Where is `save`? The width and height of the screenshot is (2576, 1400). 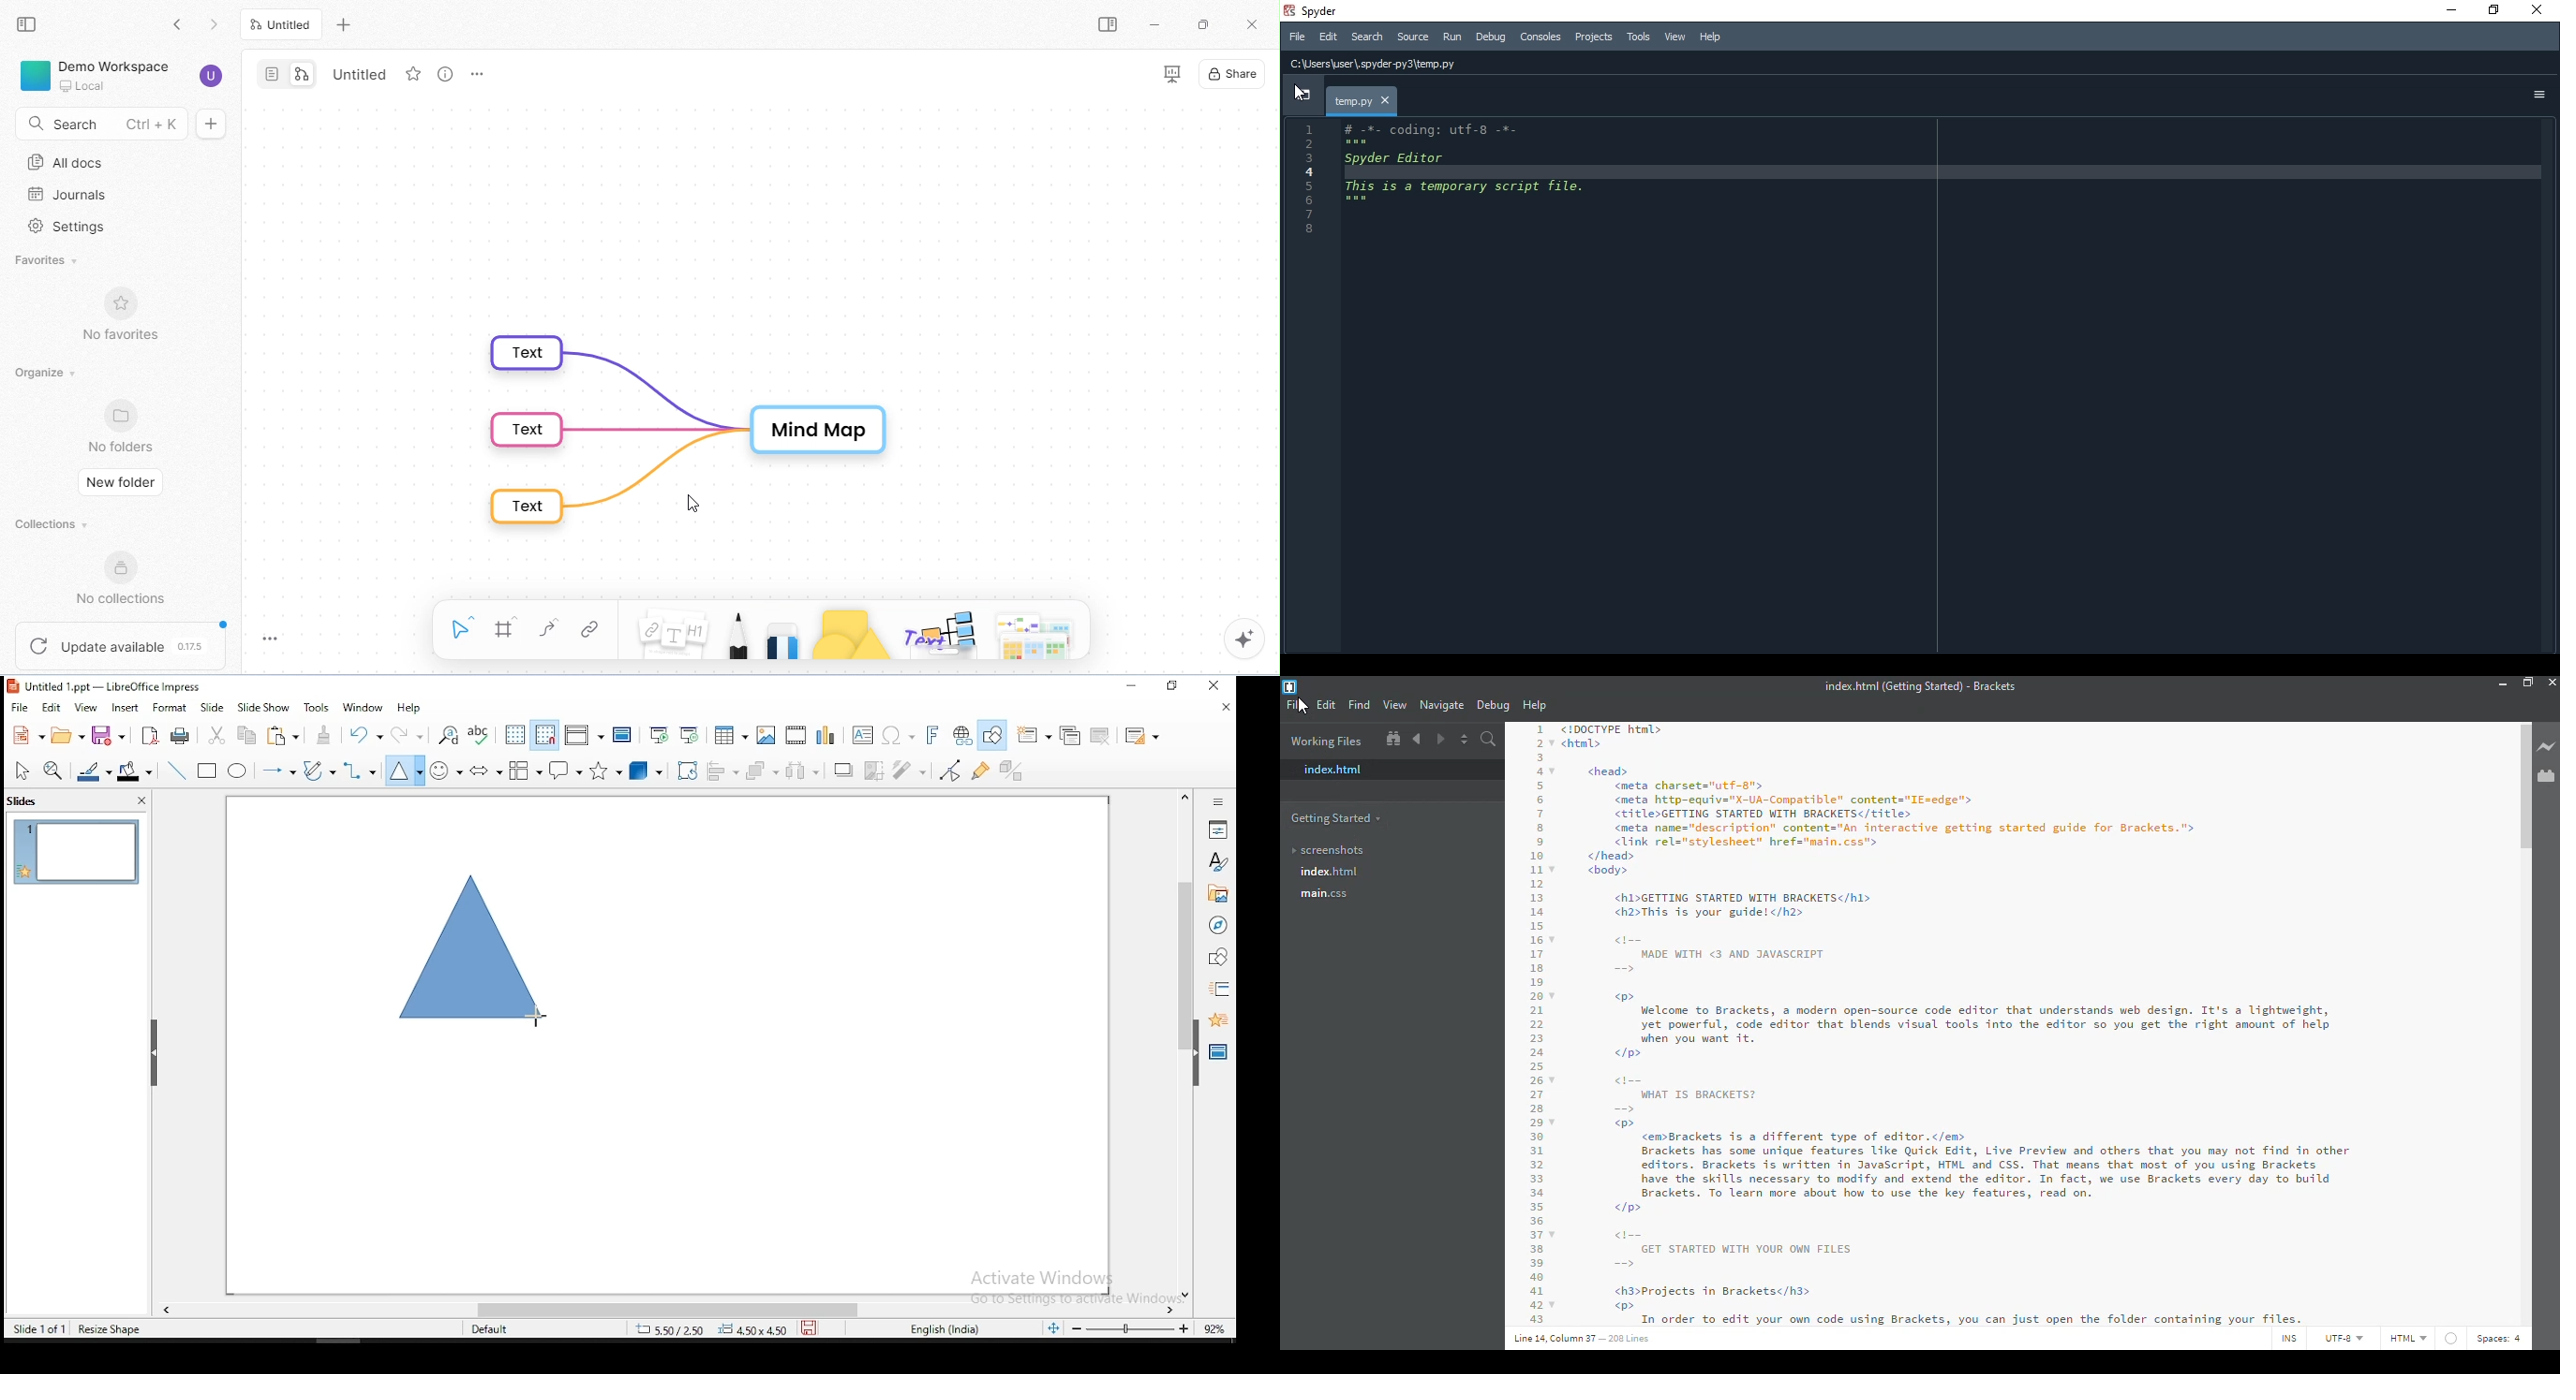 save is located at coordinates (809, 1330).